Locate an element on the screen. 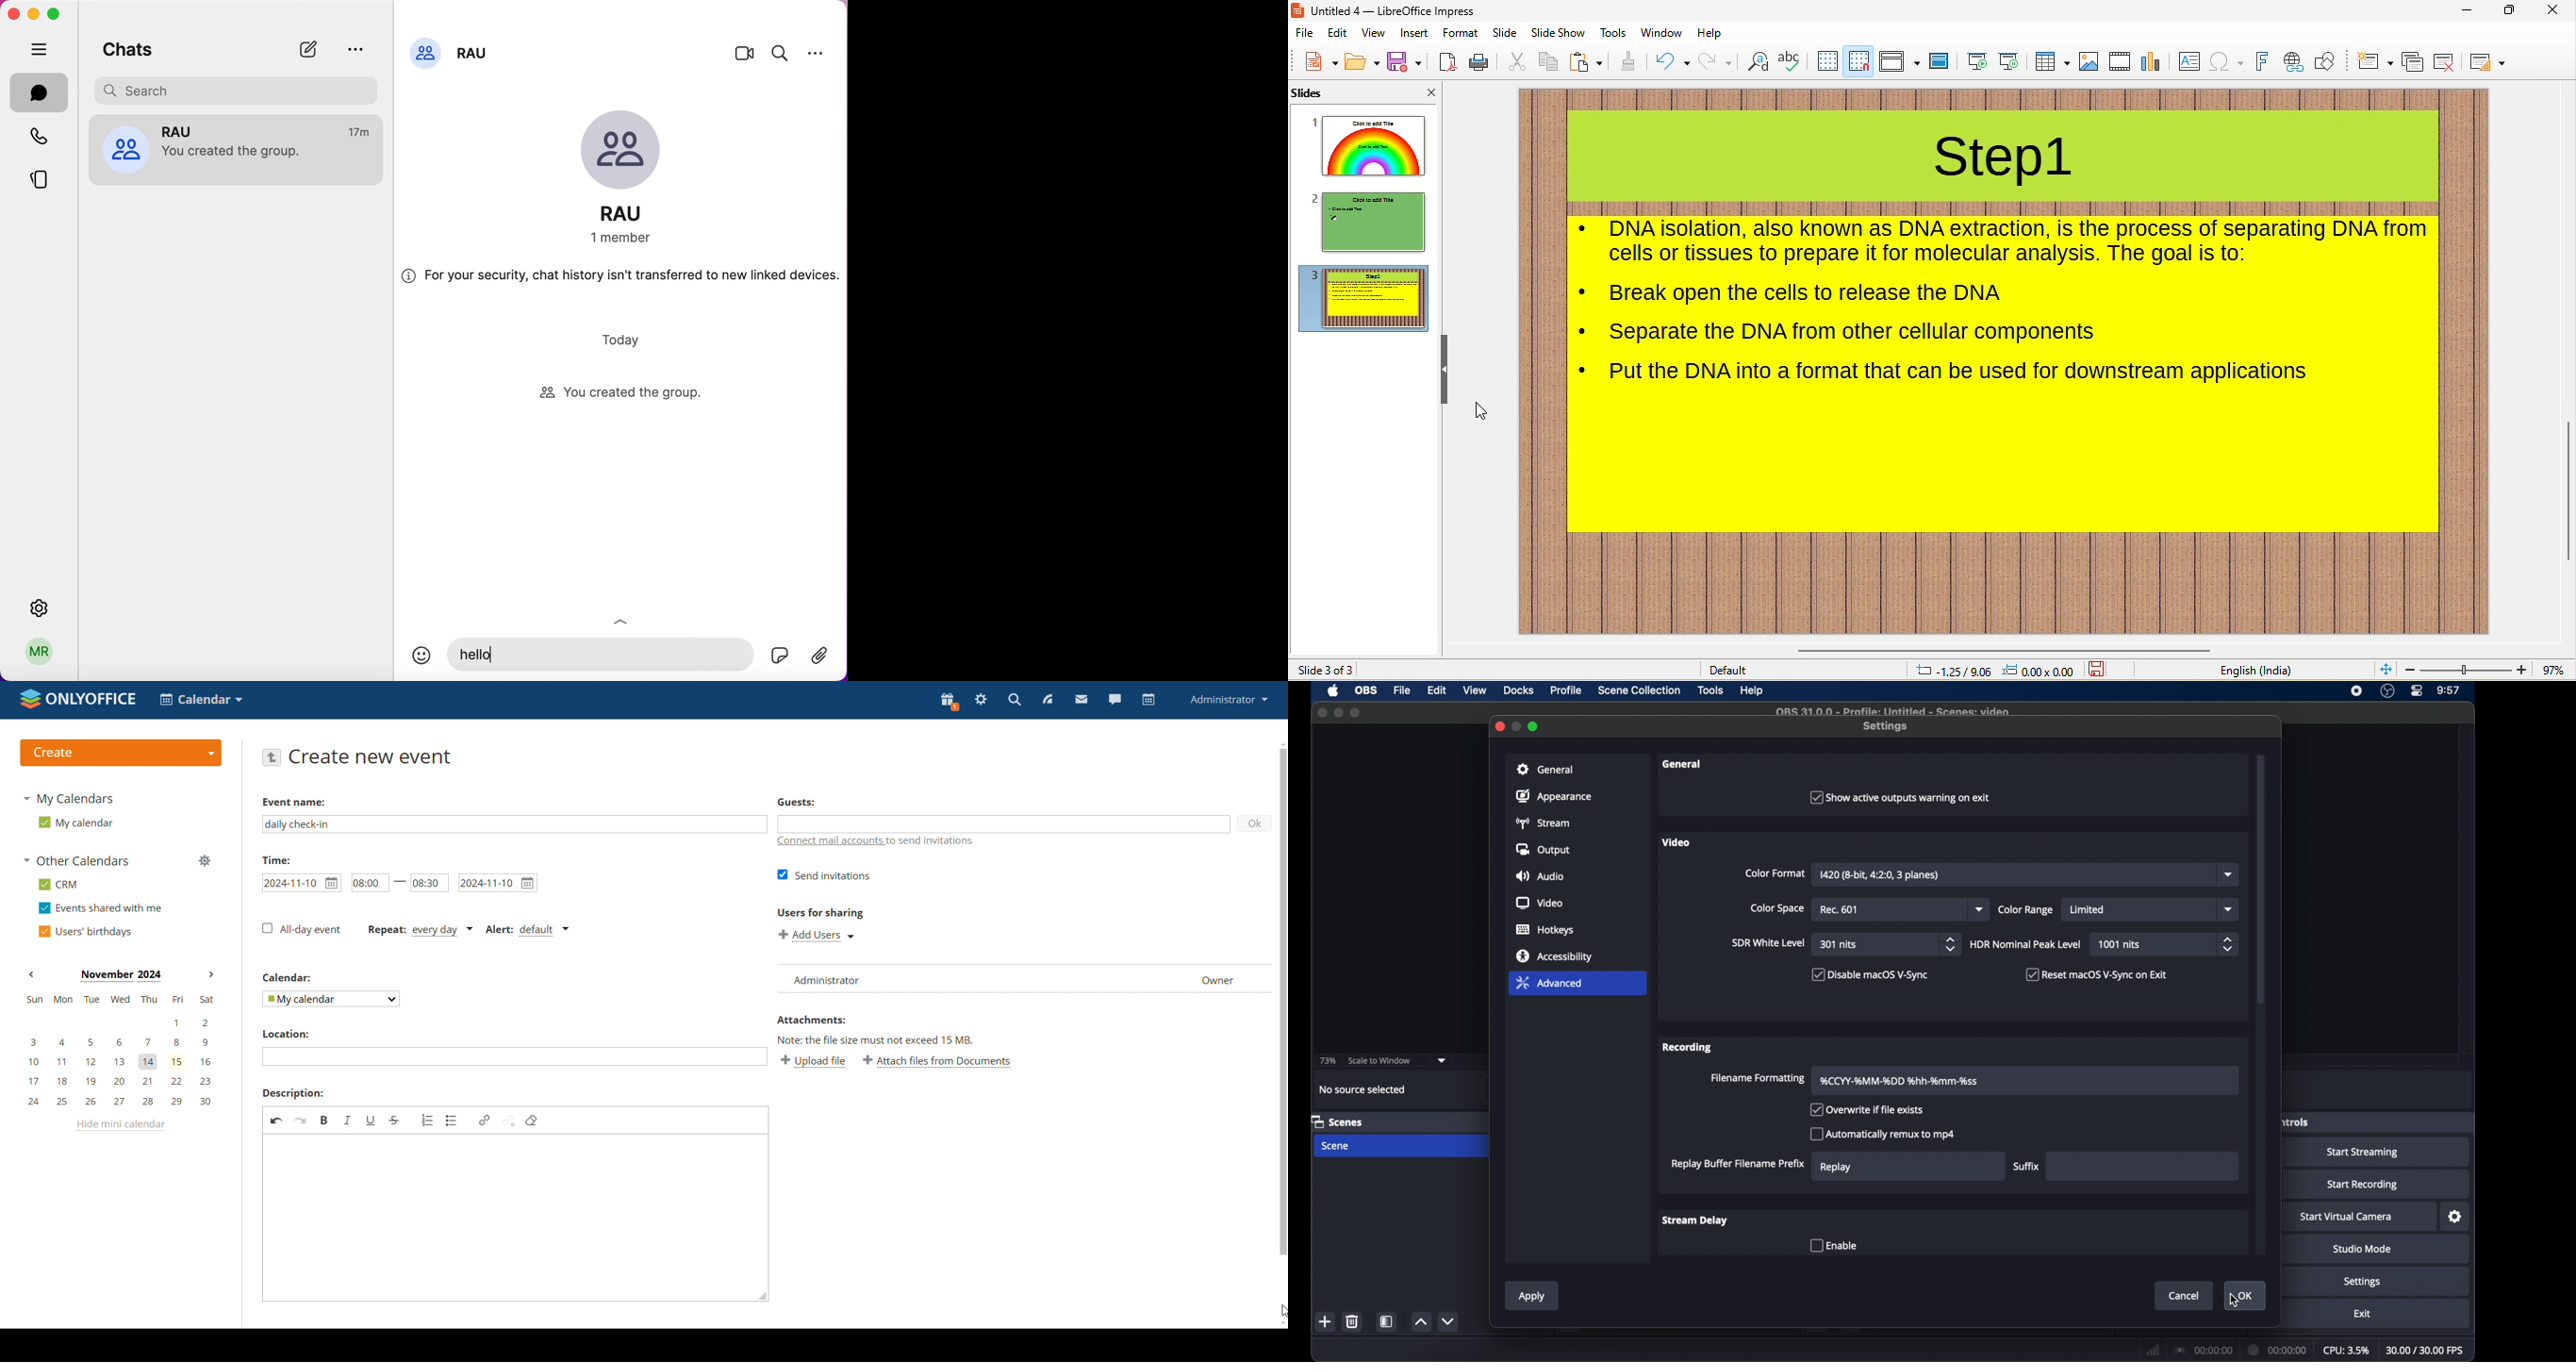  table is located at coordinates (2051, 62).